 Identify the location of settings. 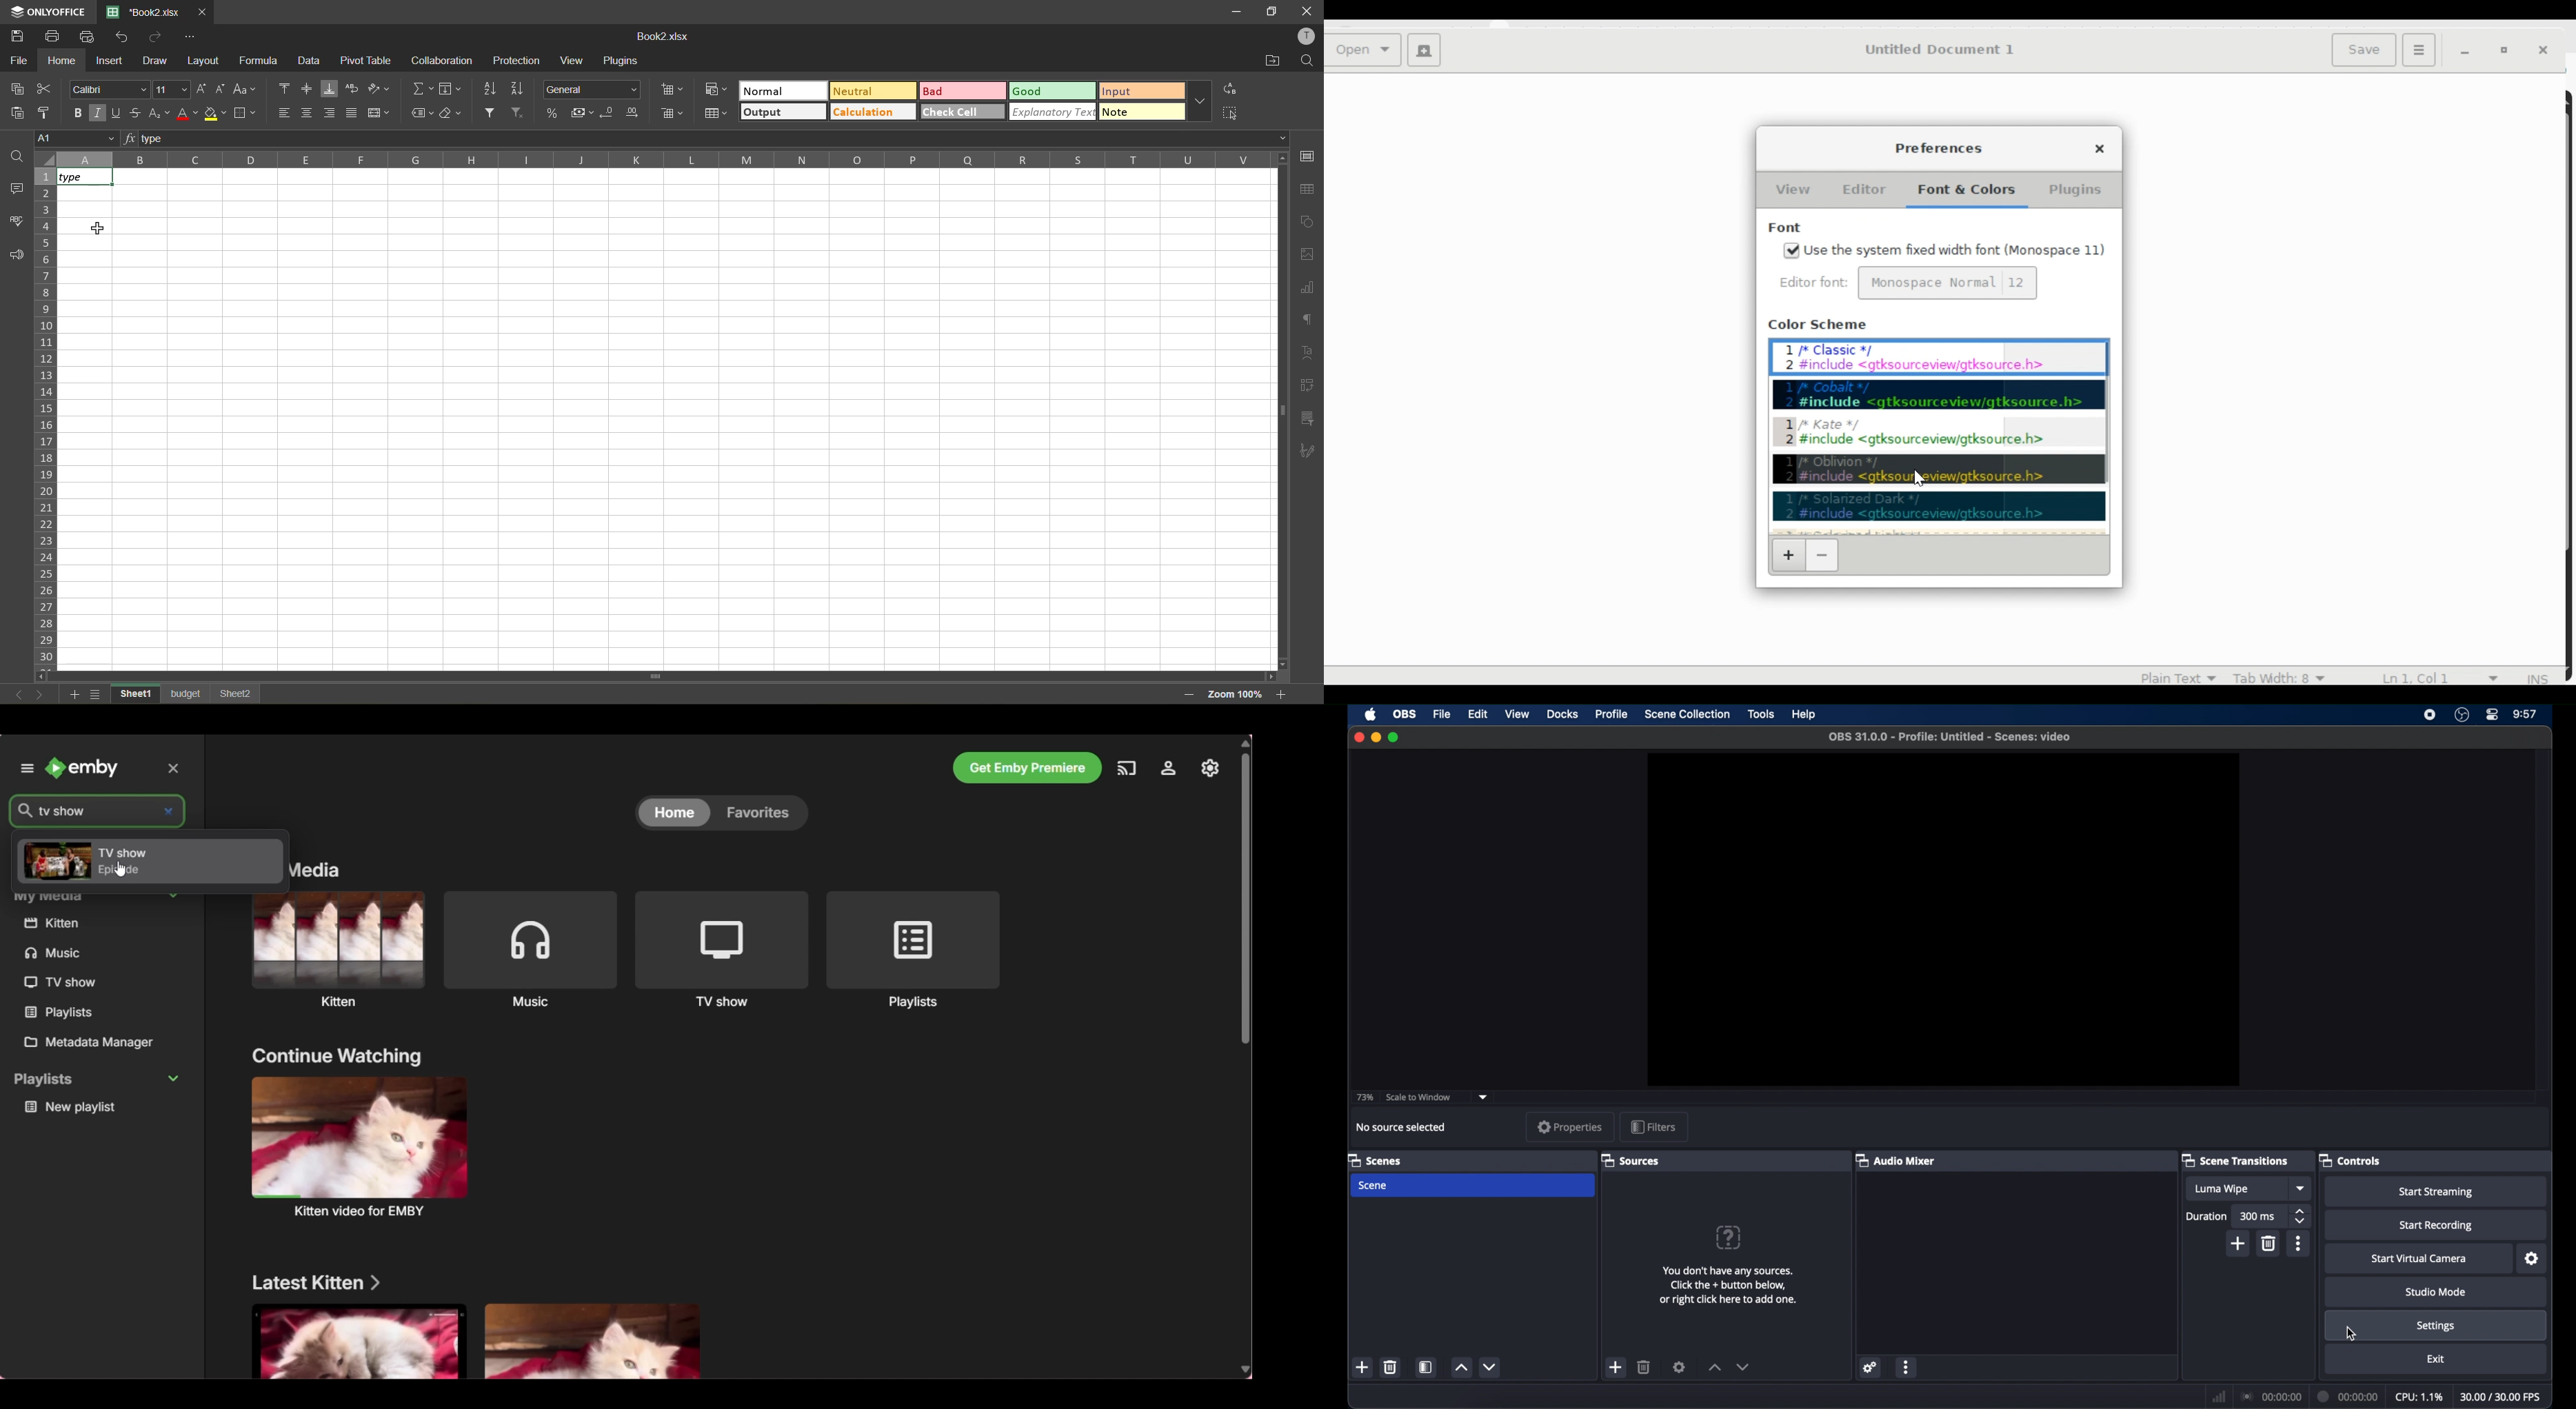
(2533, 1259).